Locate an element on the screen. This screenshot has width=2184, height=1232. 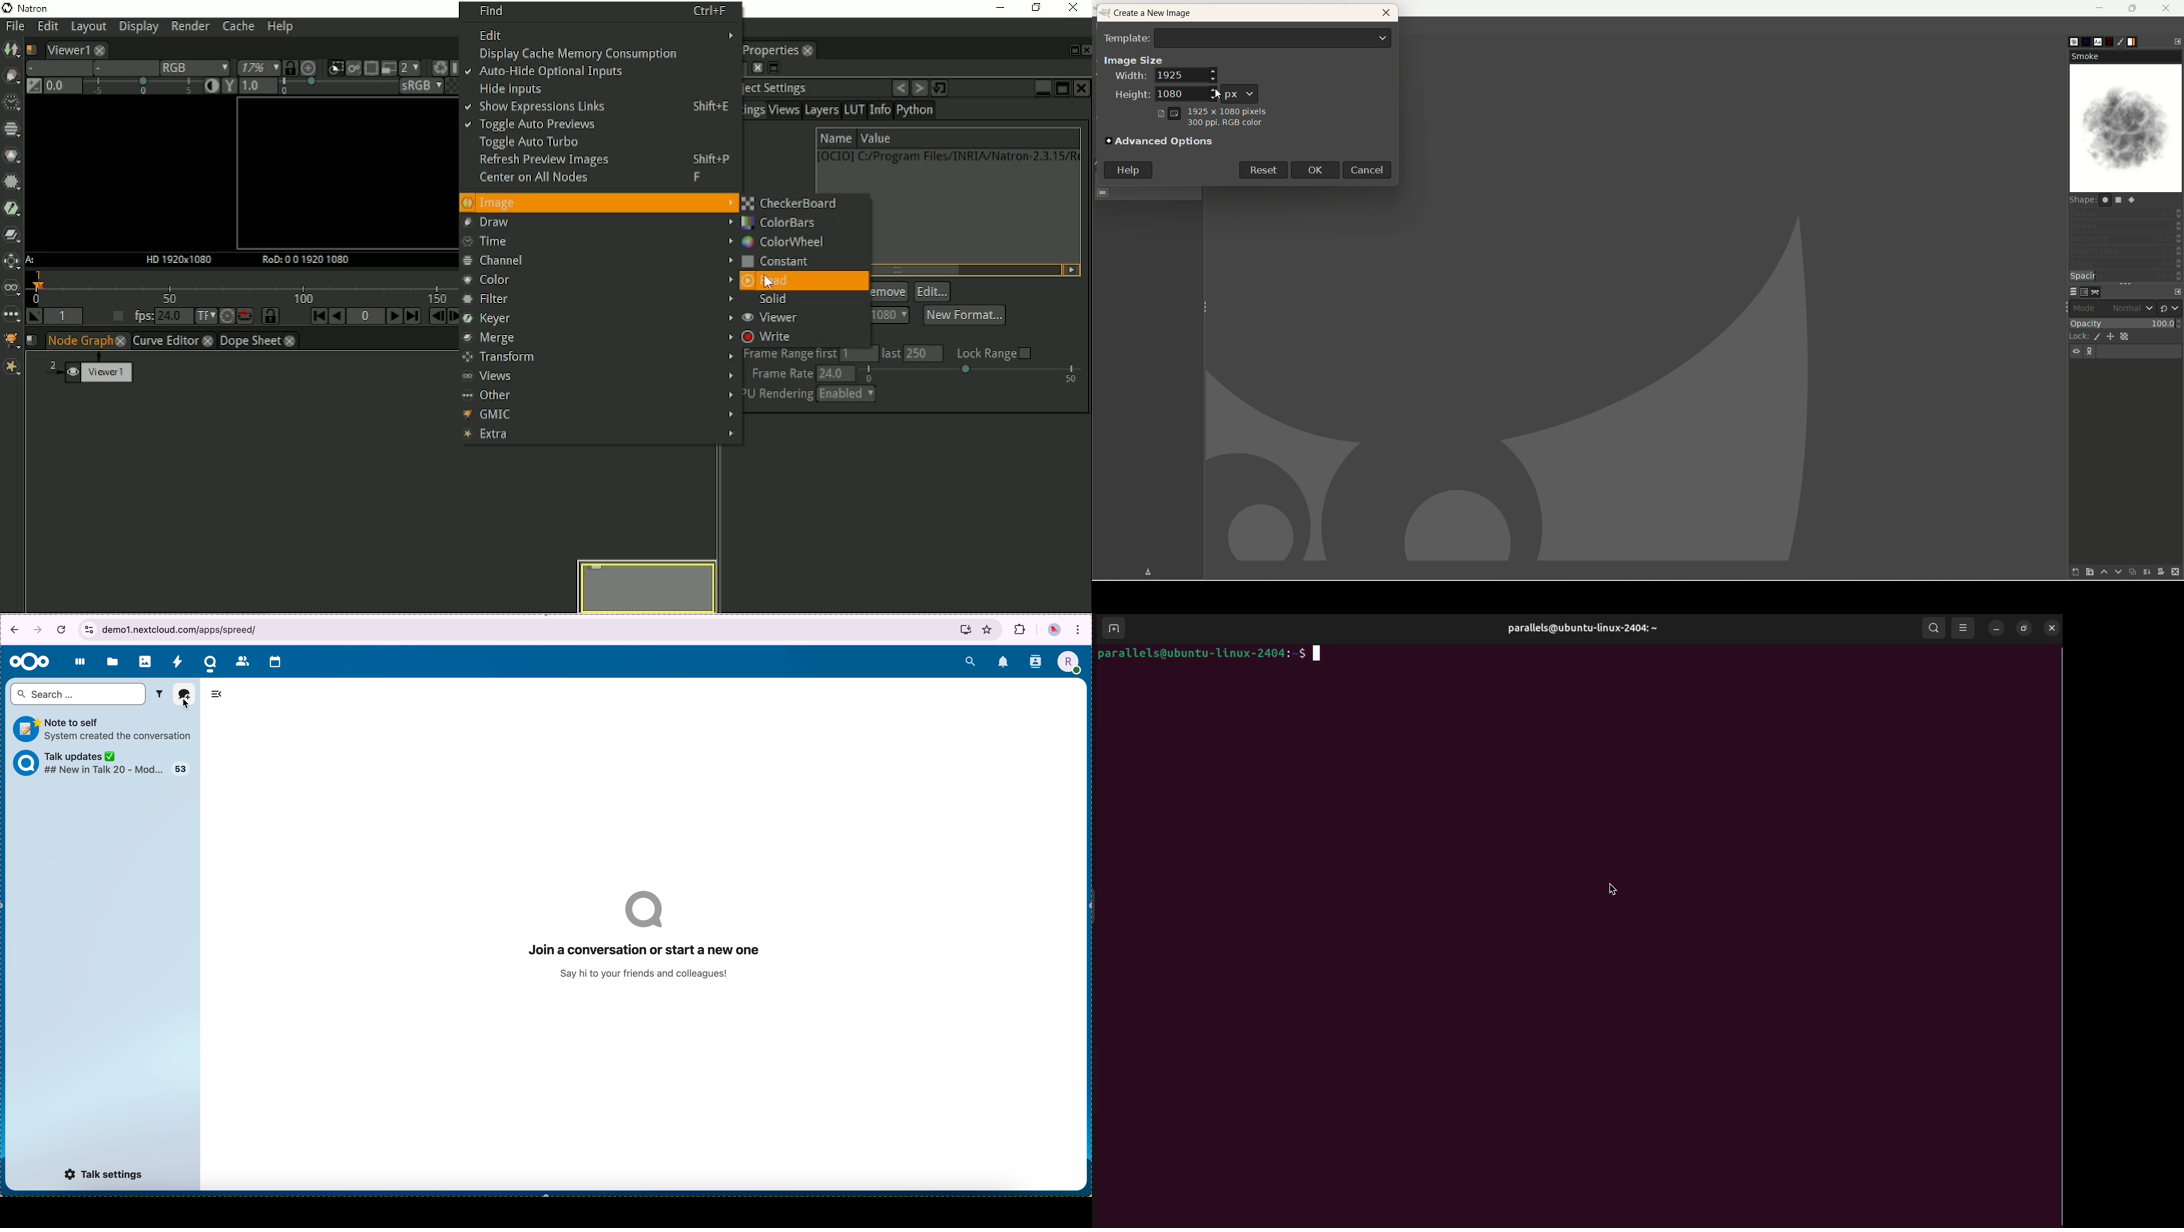
angle is located at coordinates (2125, 264).